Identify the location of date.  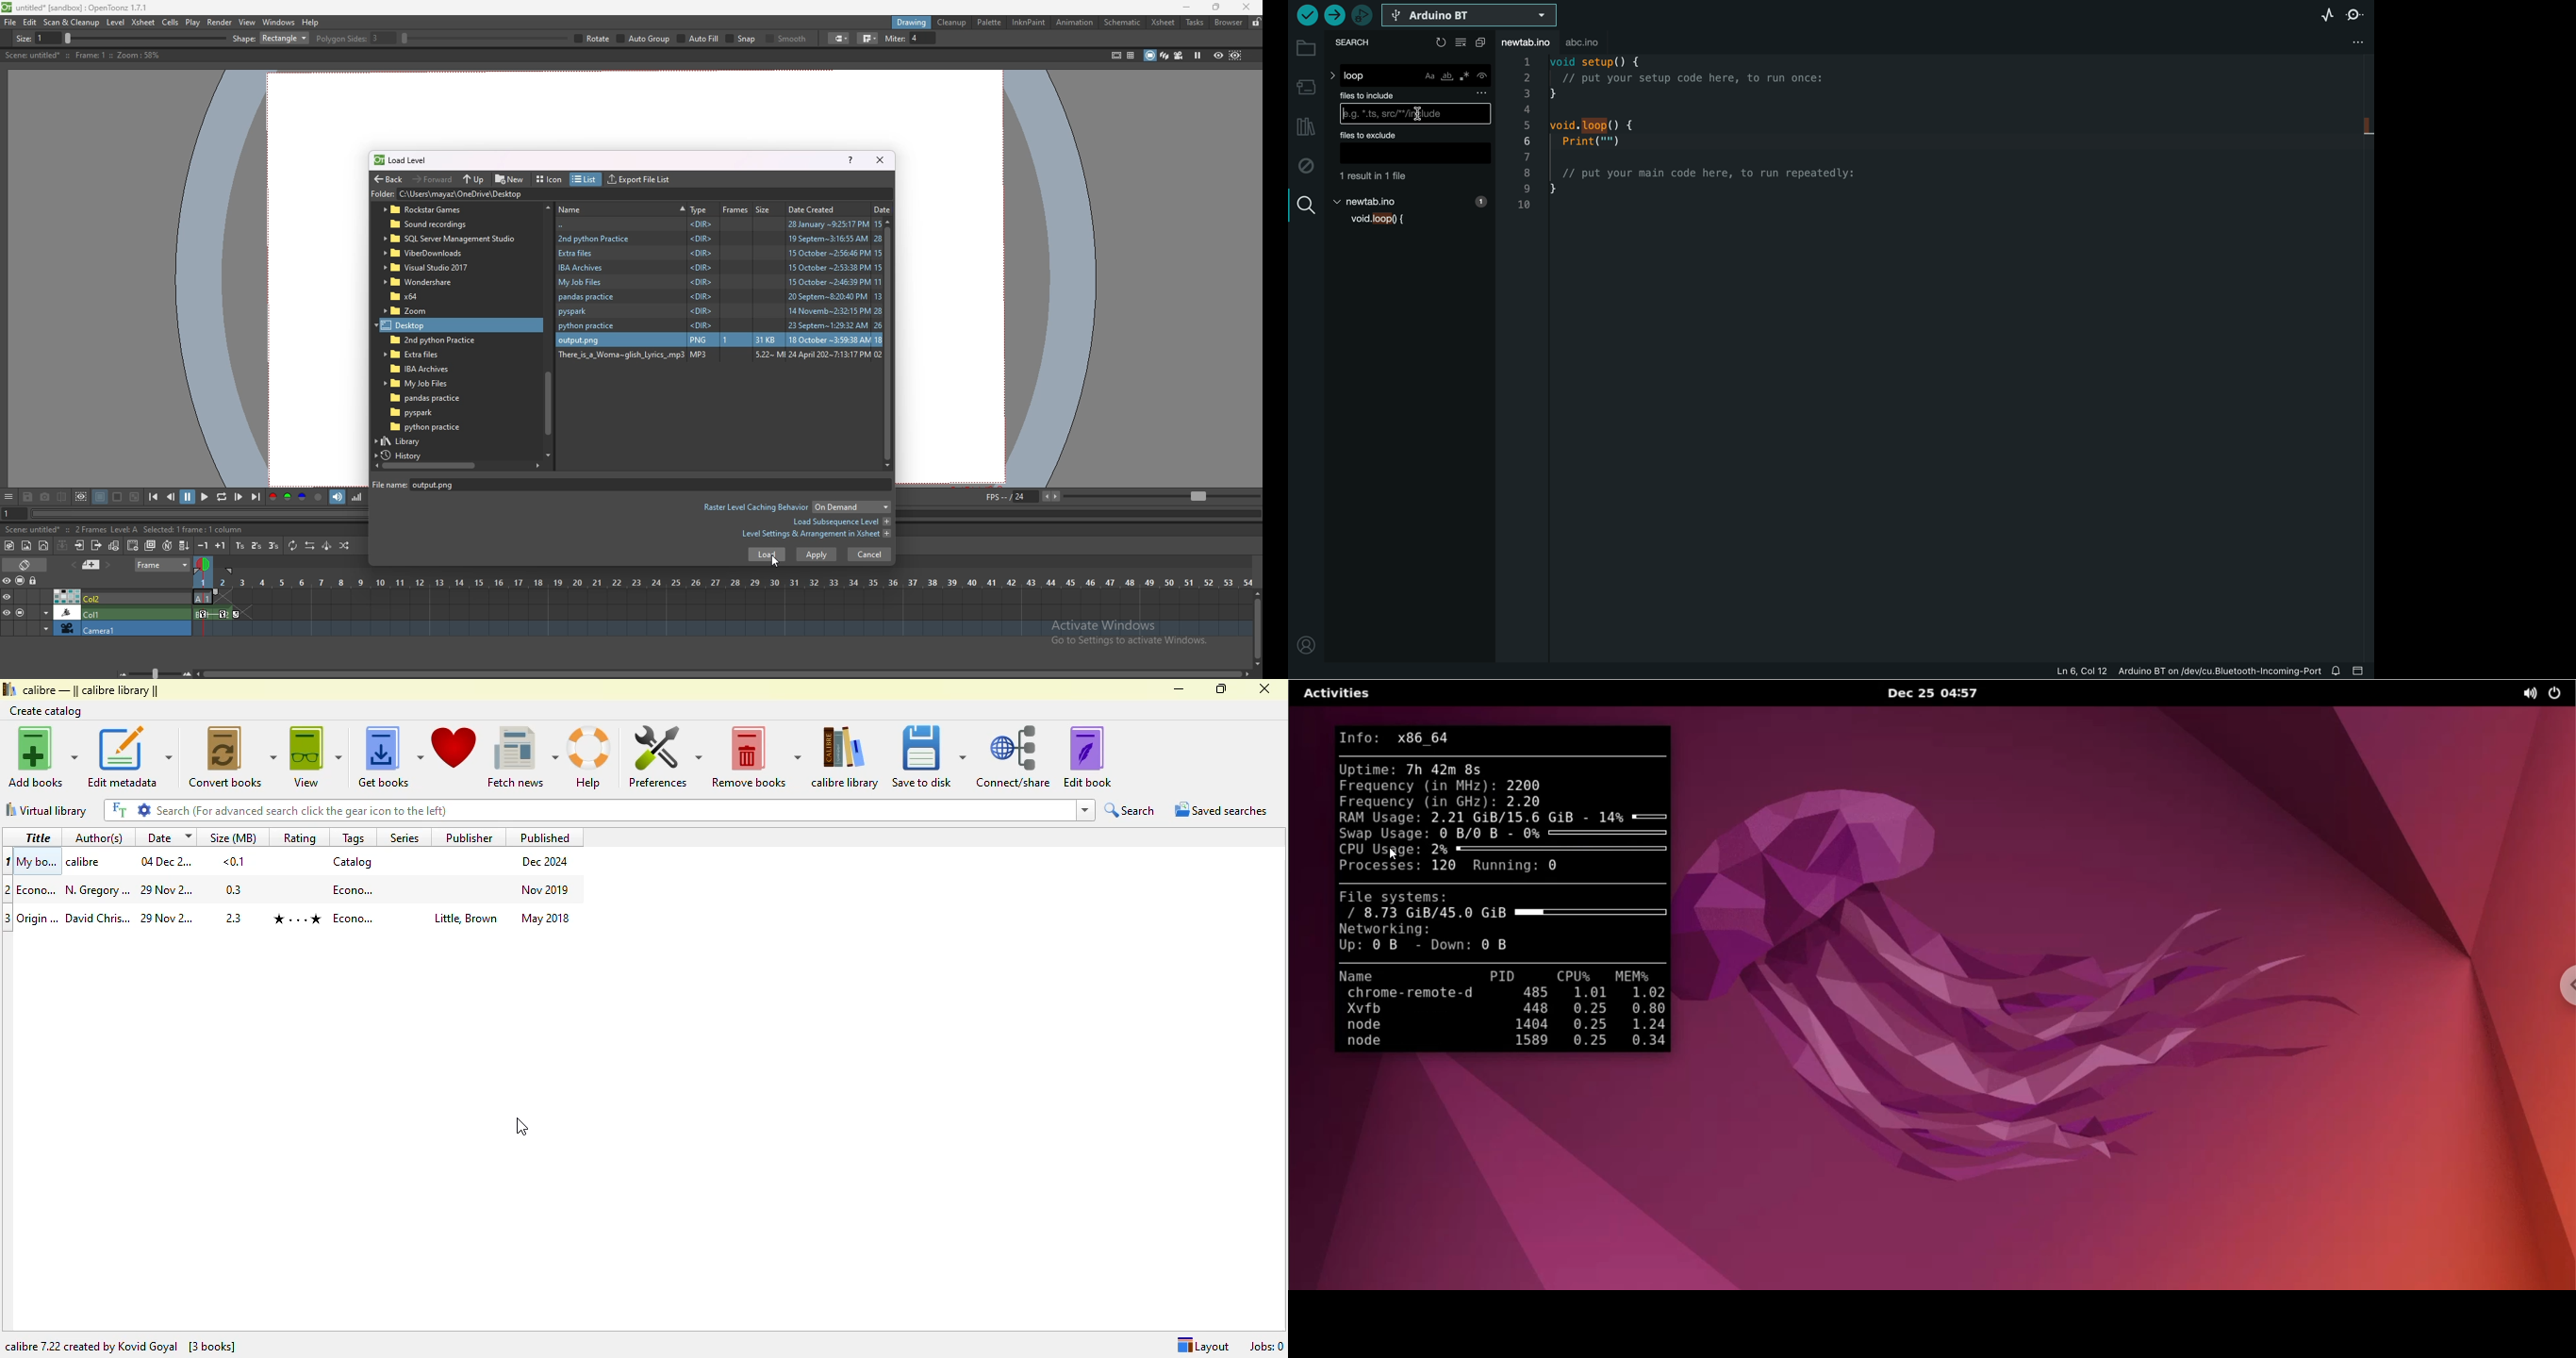
(168, 837).